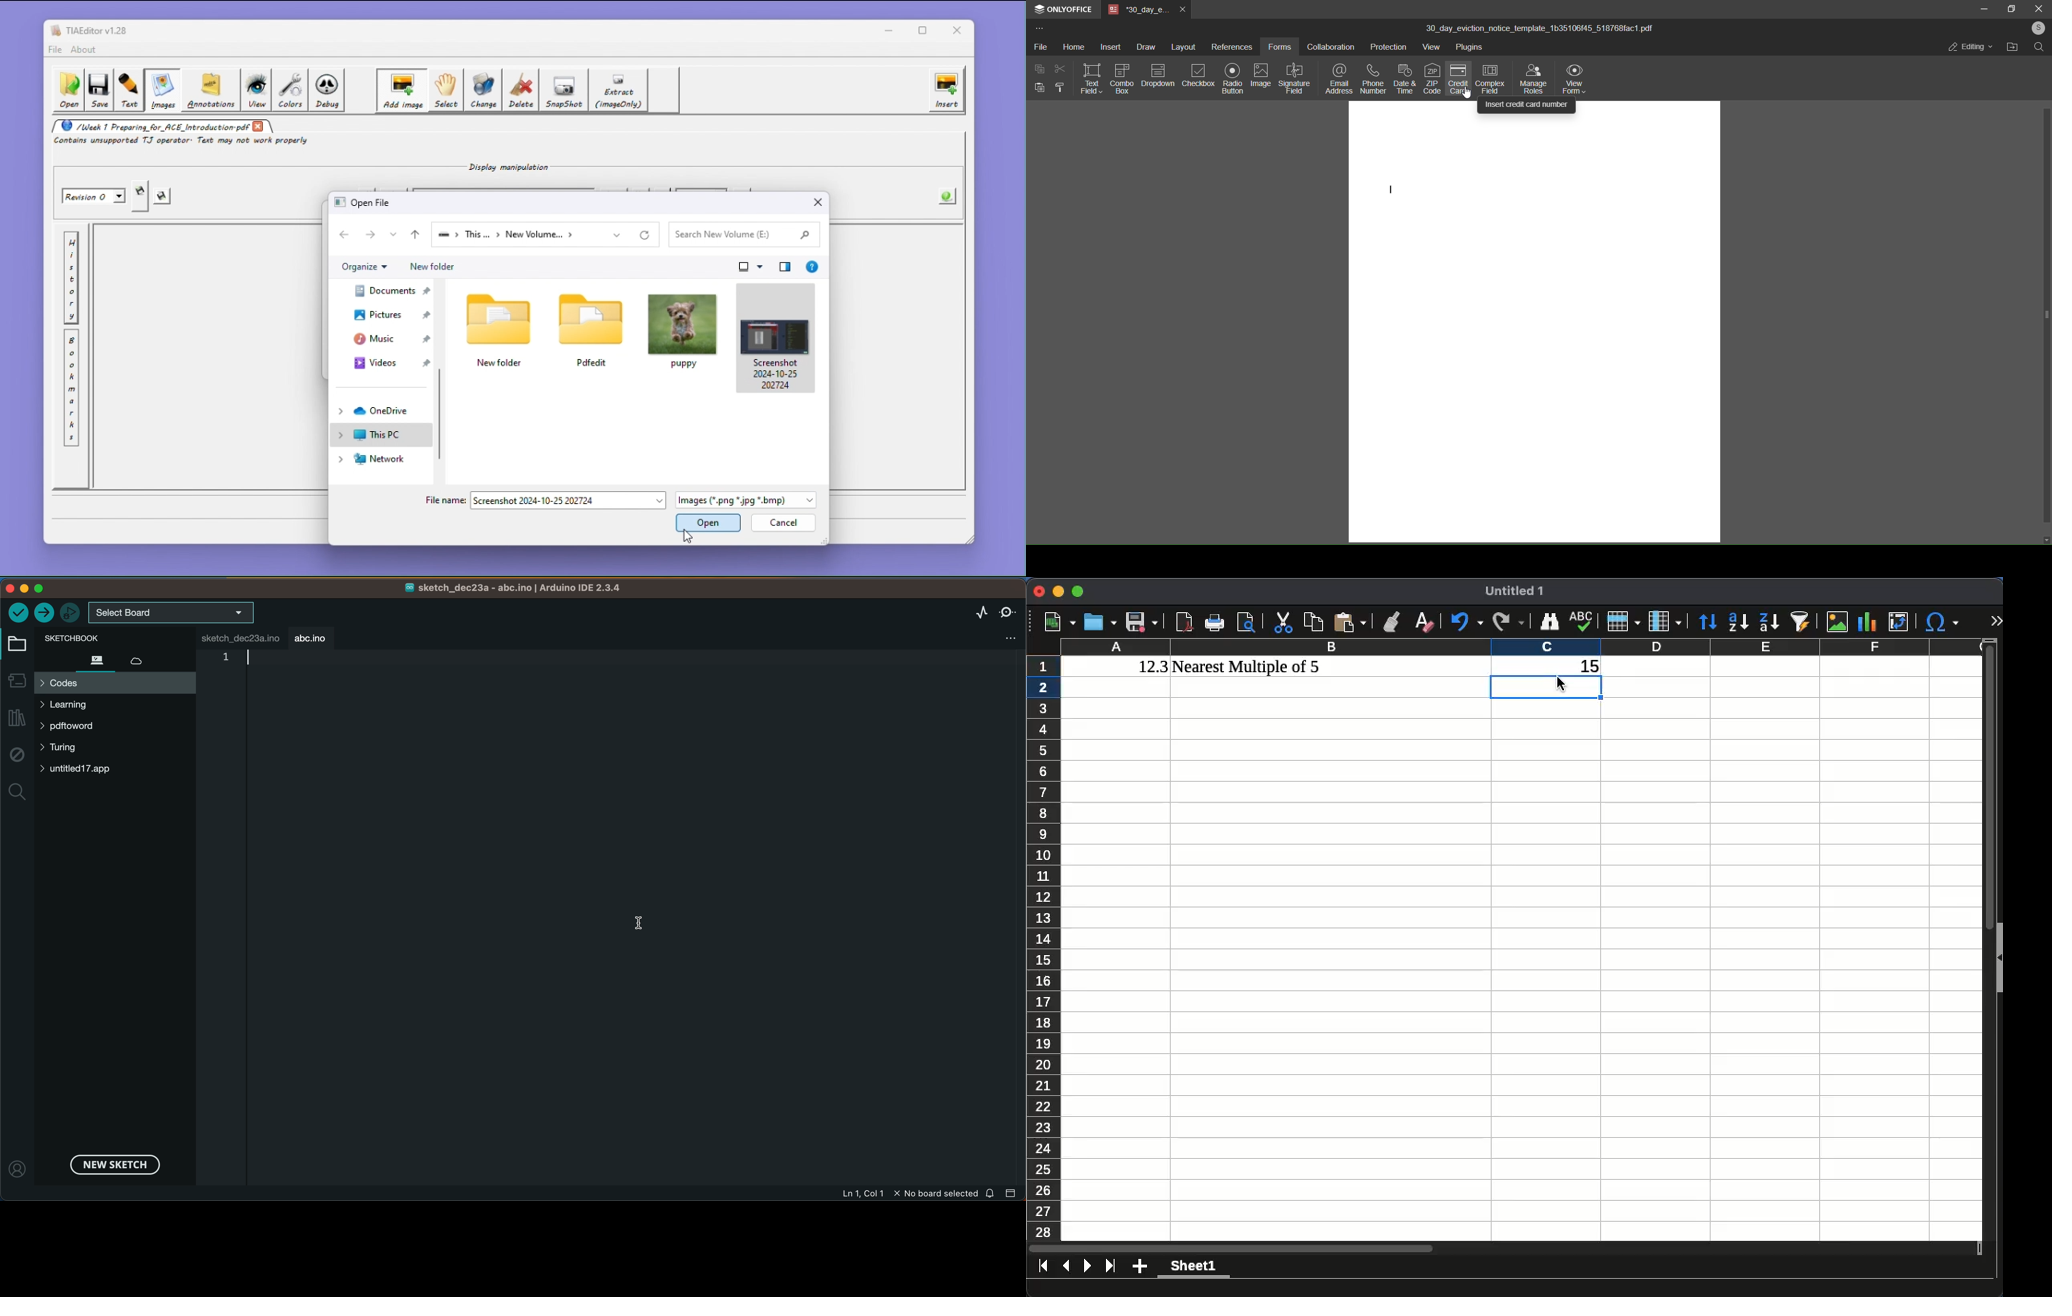 This screenshot has height=1316, width=2072. I want to click on manage roles, so click(1533, 80).